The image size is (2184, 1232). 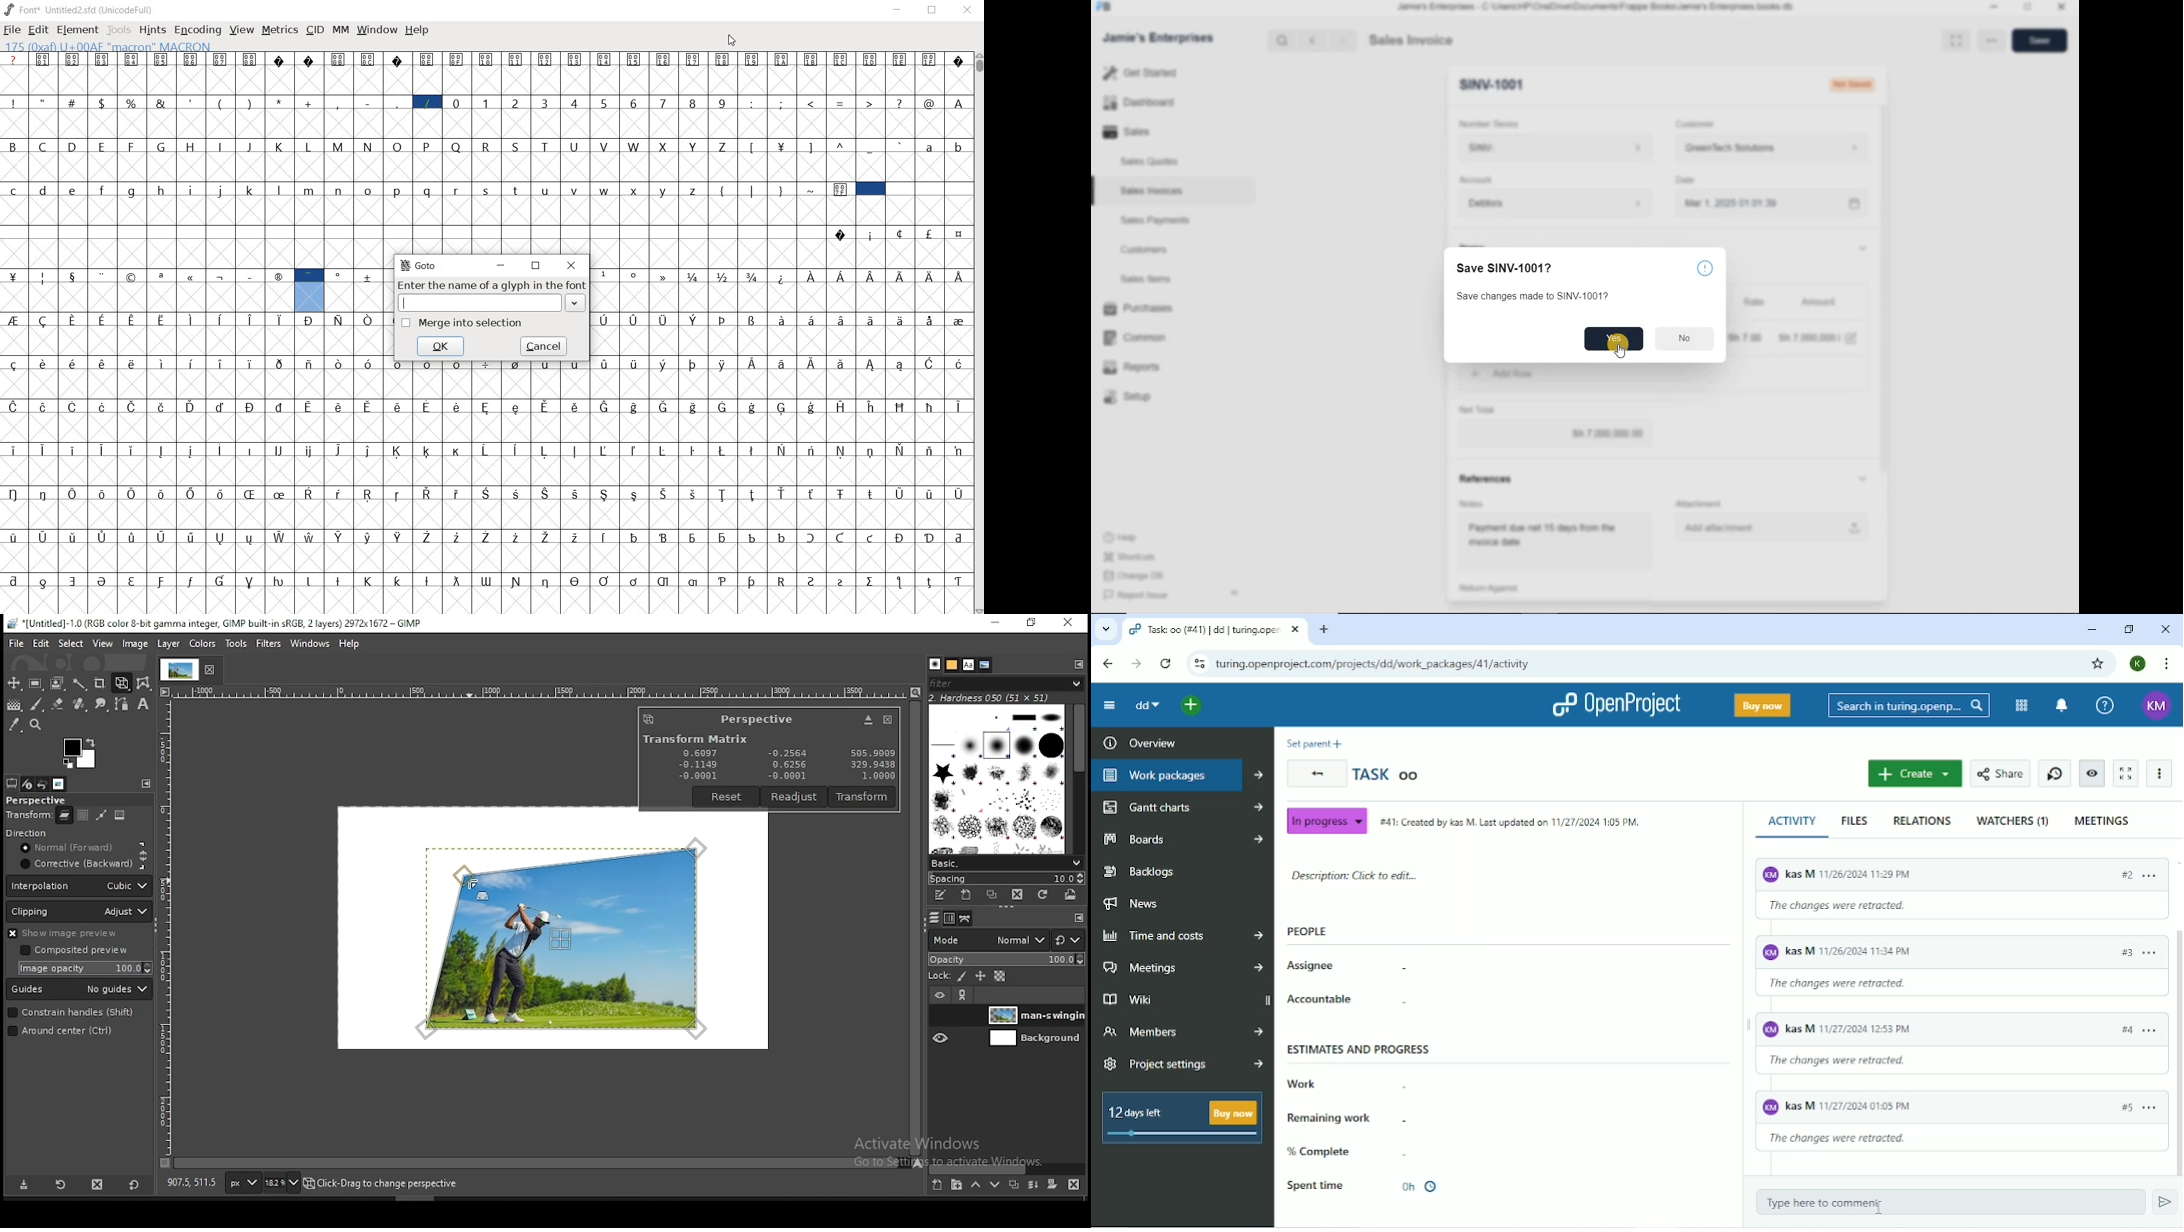 I want to click on special characters, so click(x=193, y=334).